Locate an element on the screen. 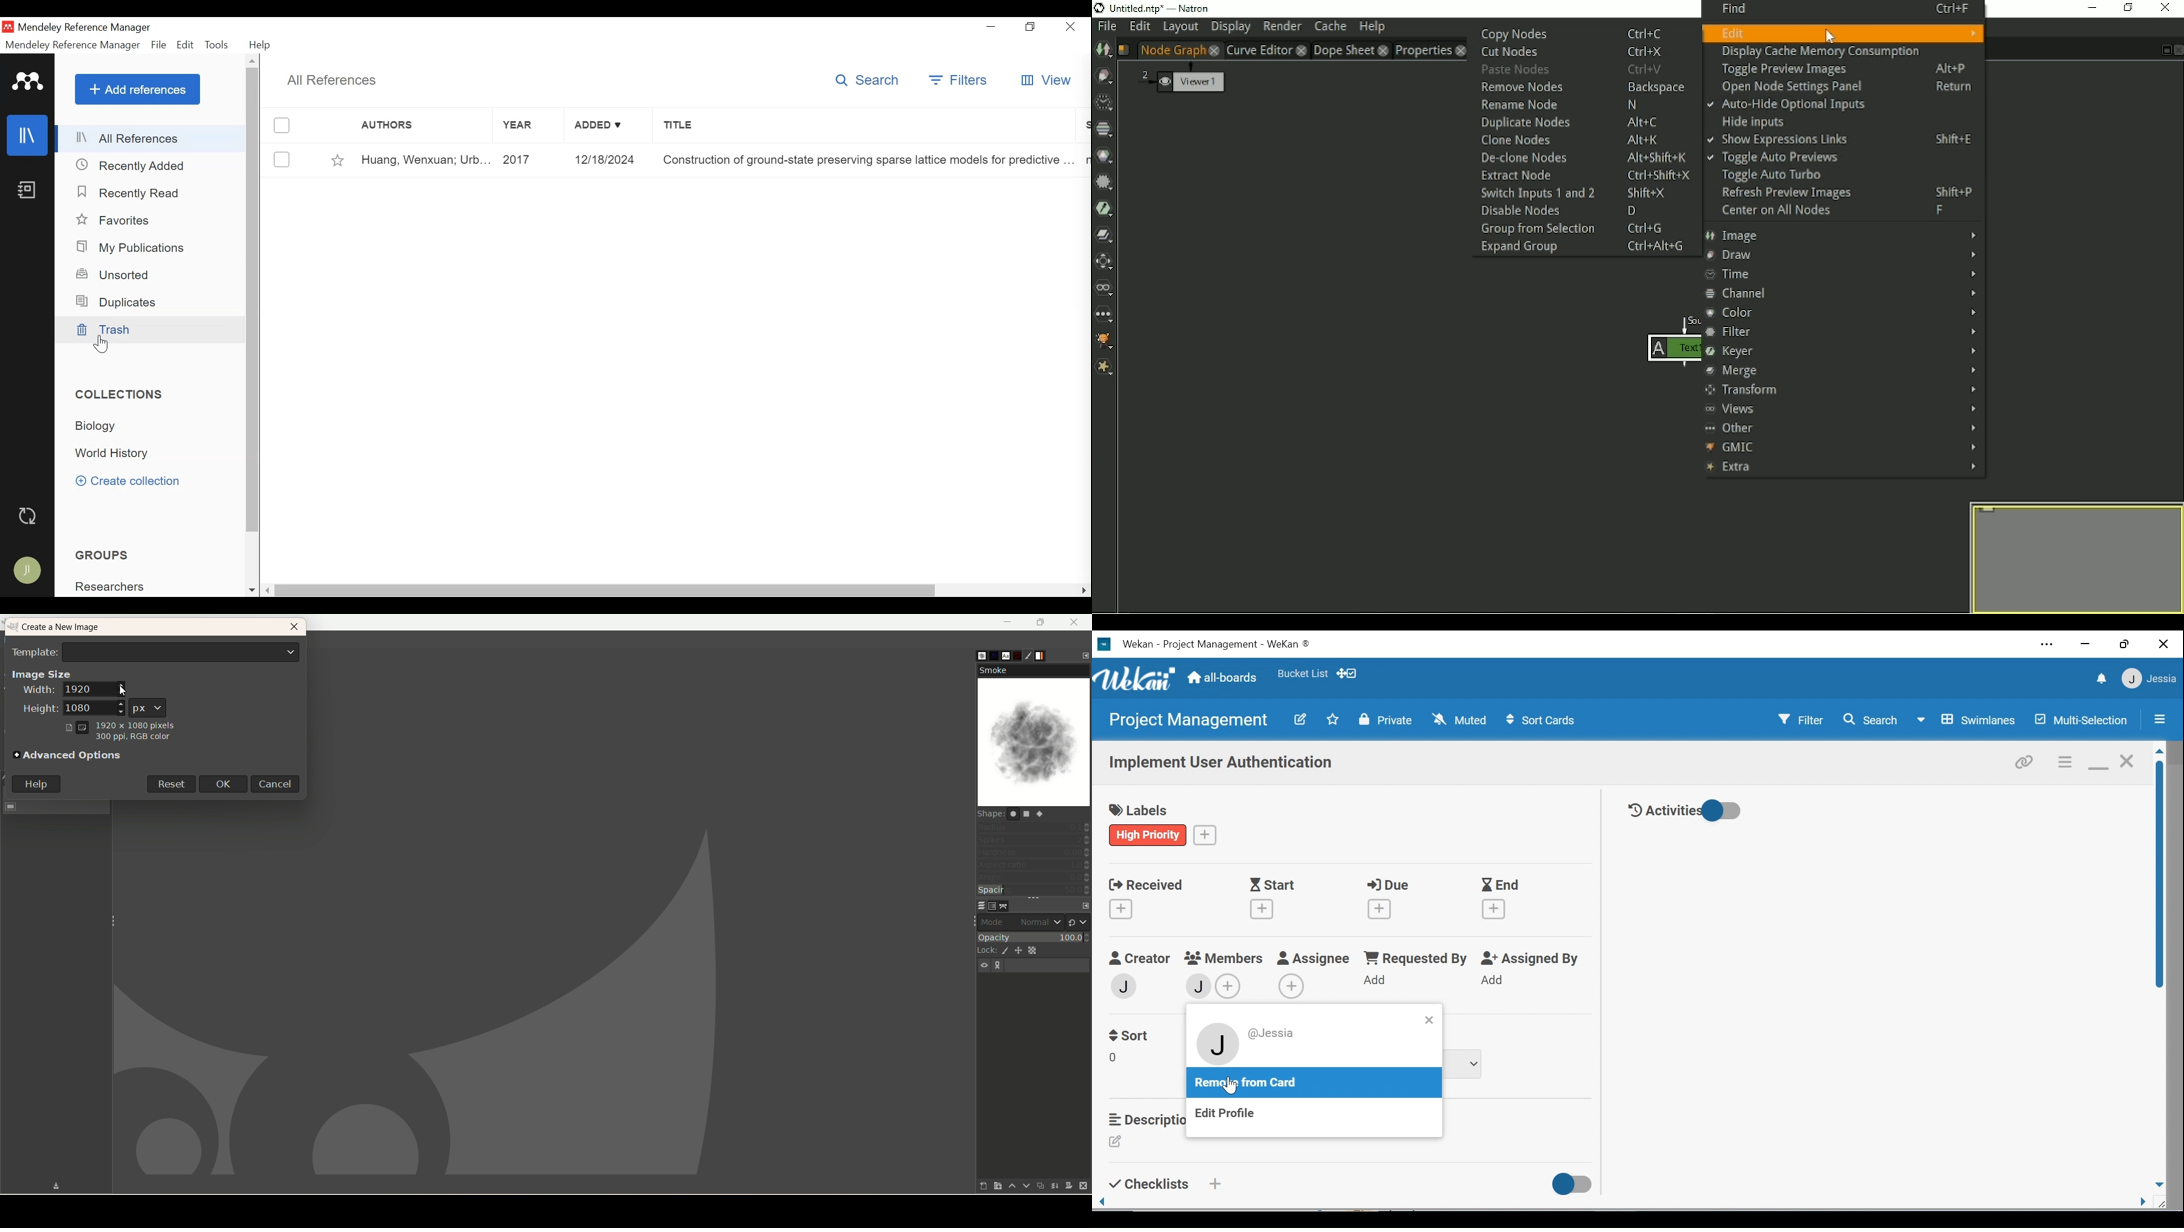  create a new layer group and add it to image is located at coordinates (991, 1187).